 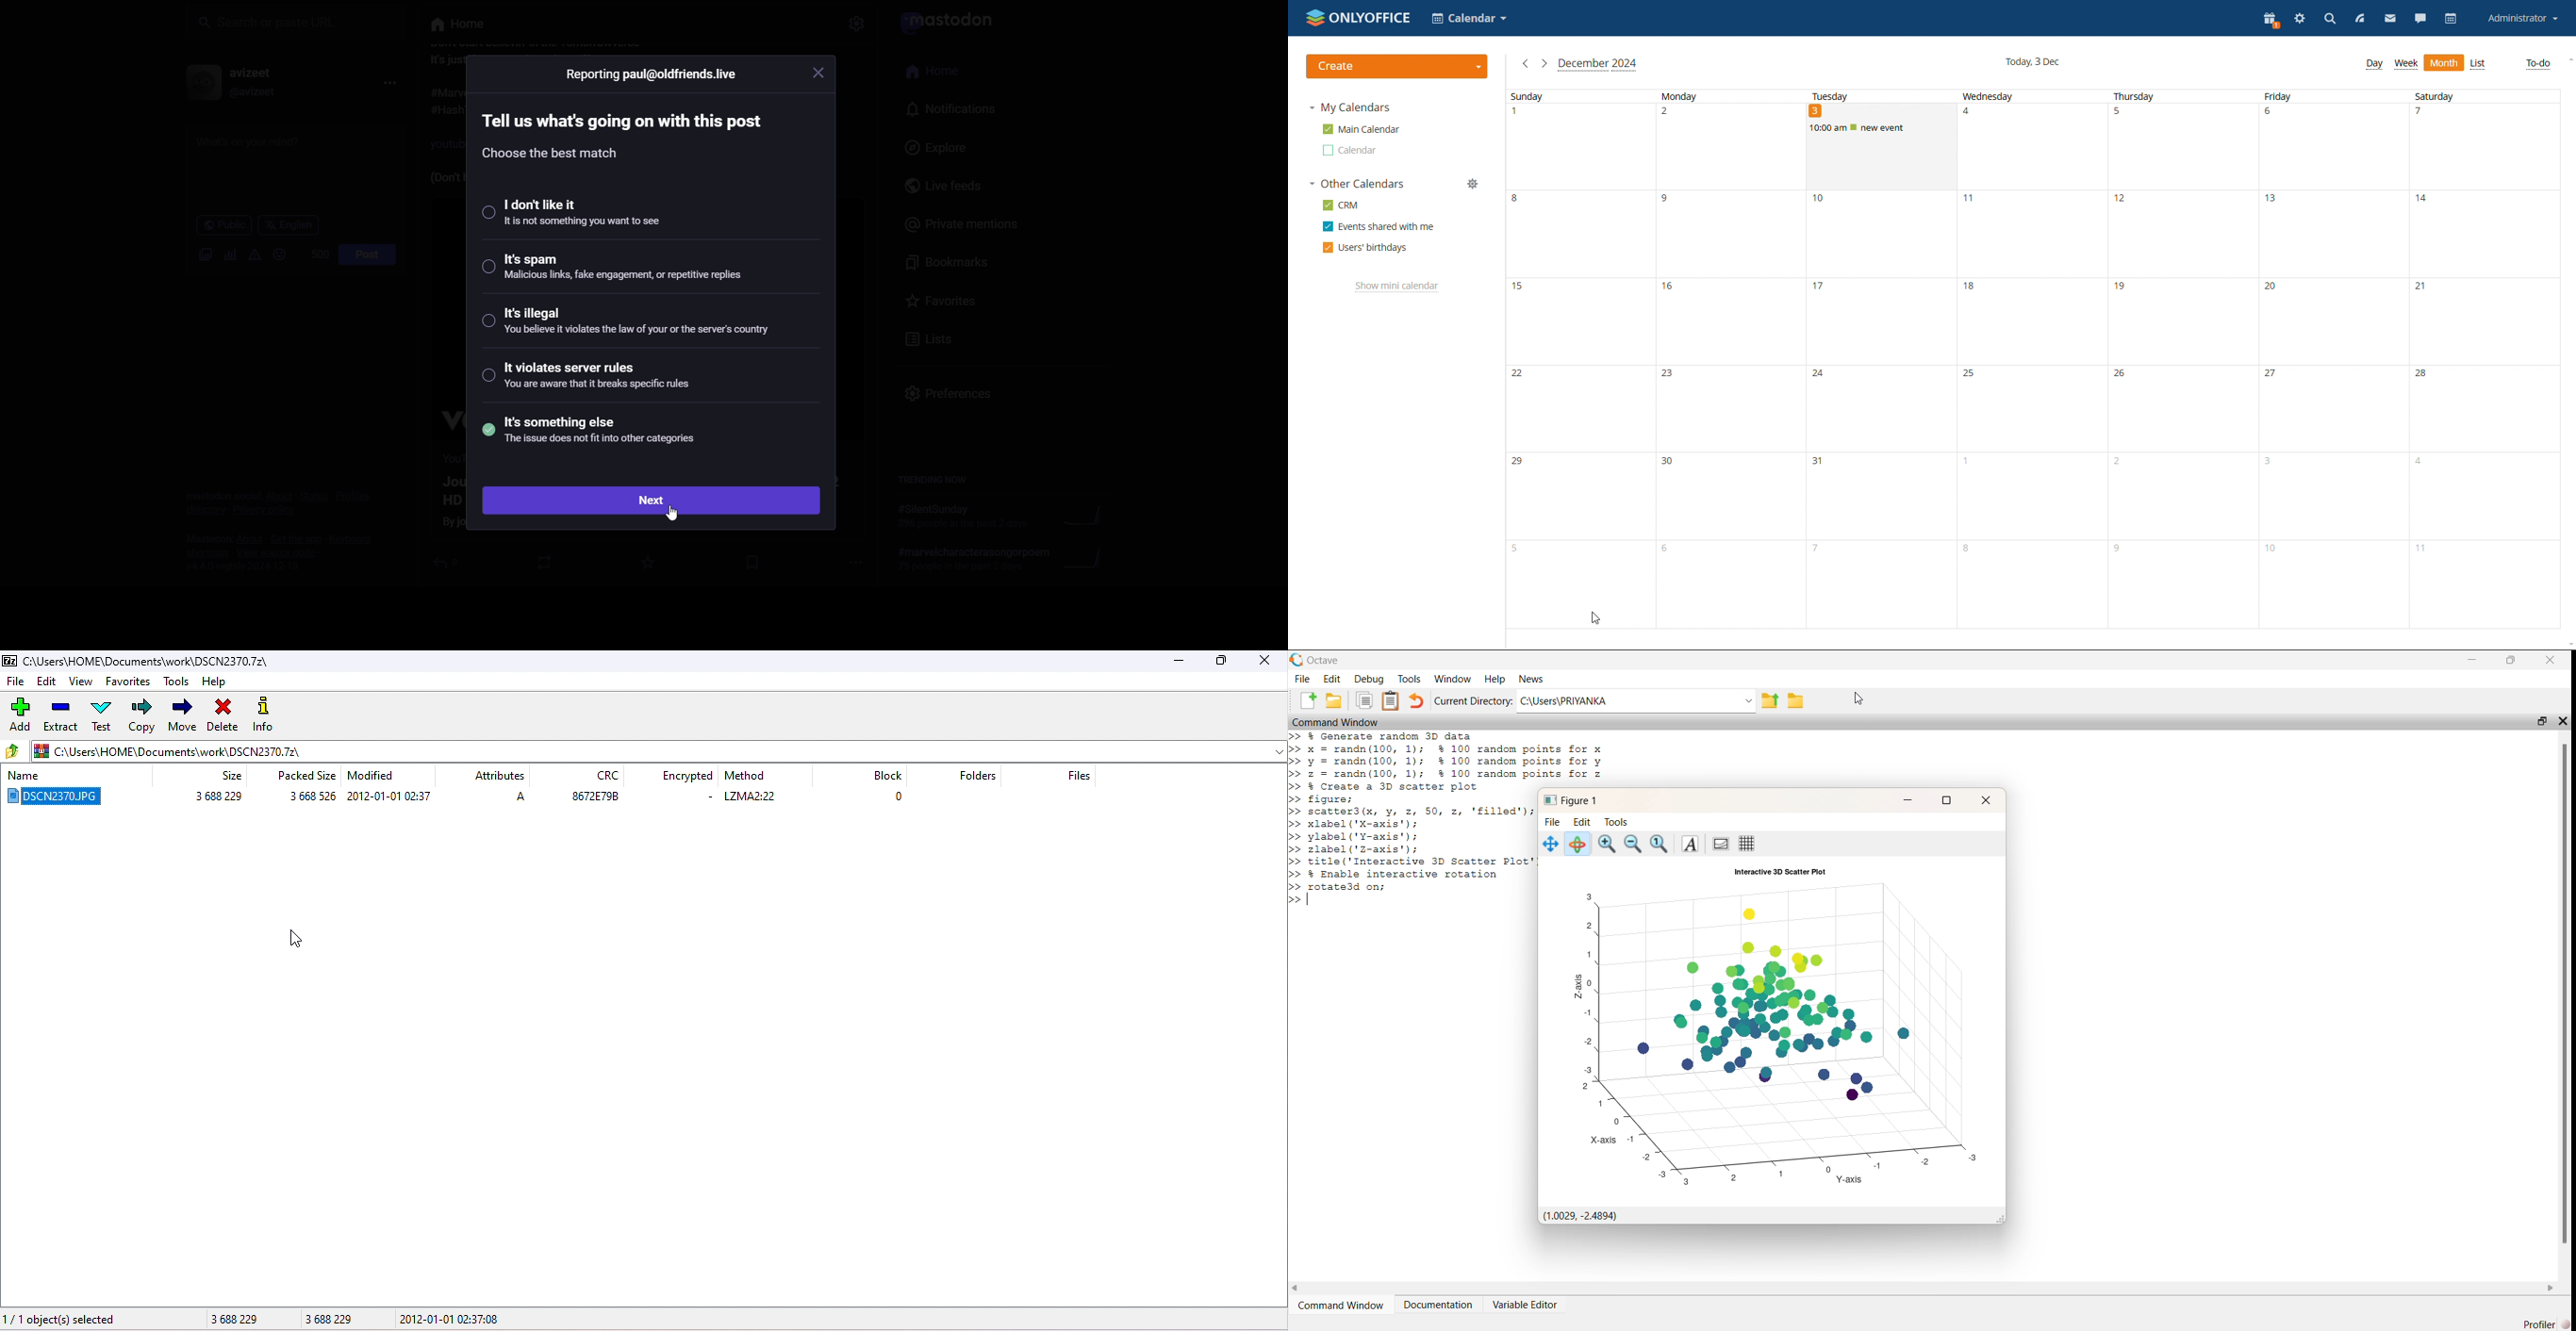 What do you see at coordinates (961, 225) in the screenshot?
I see `private mentions` at bounding box center [961, 225].